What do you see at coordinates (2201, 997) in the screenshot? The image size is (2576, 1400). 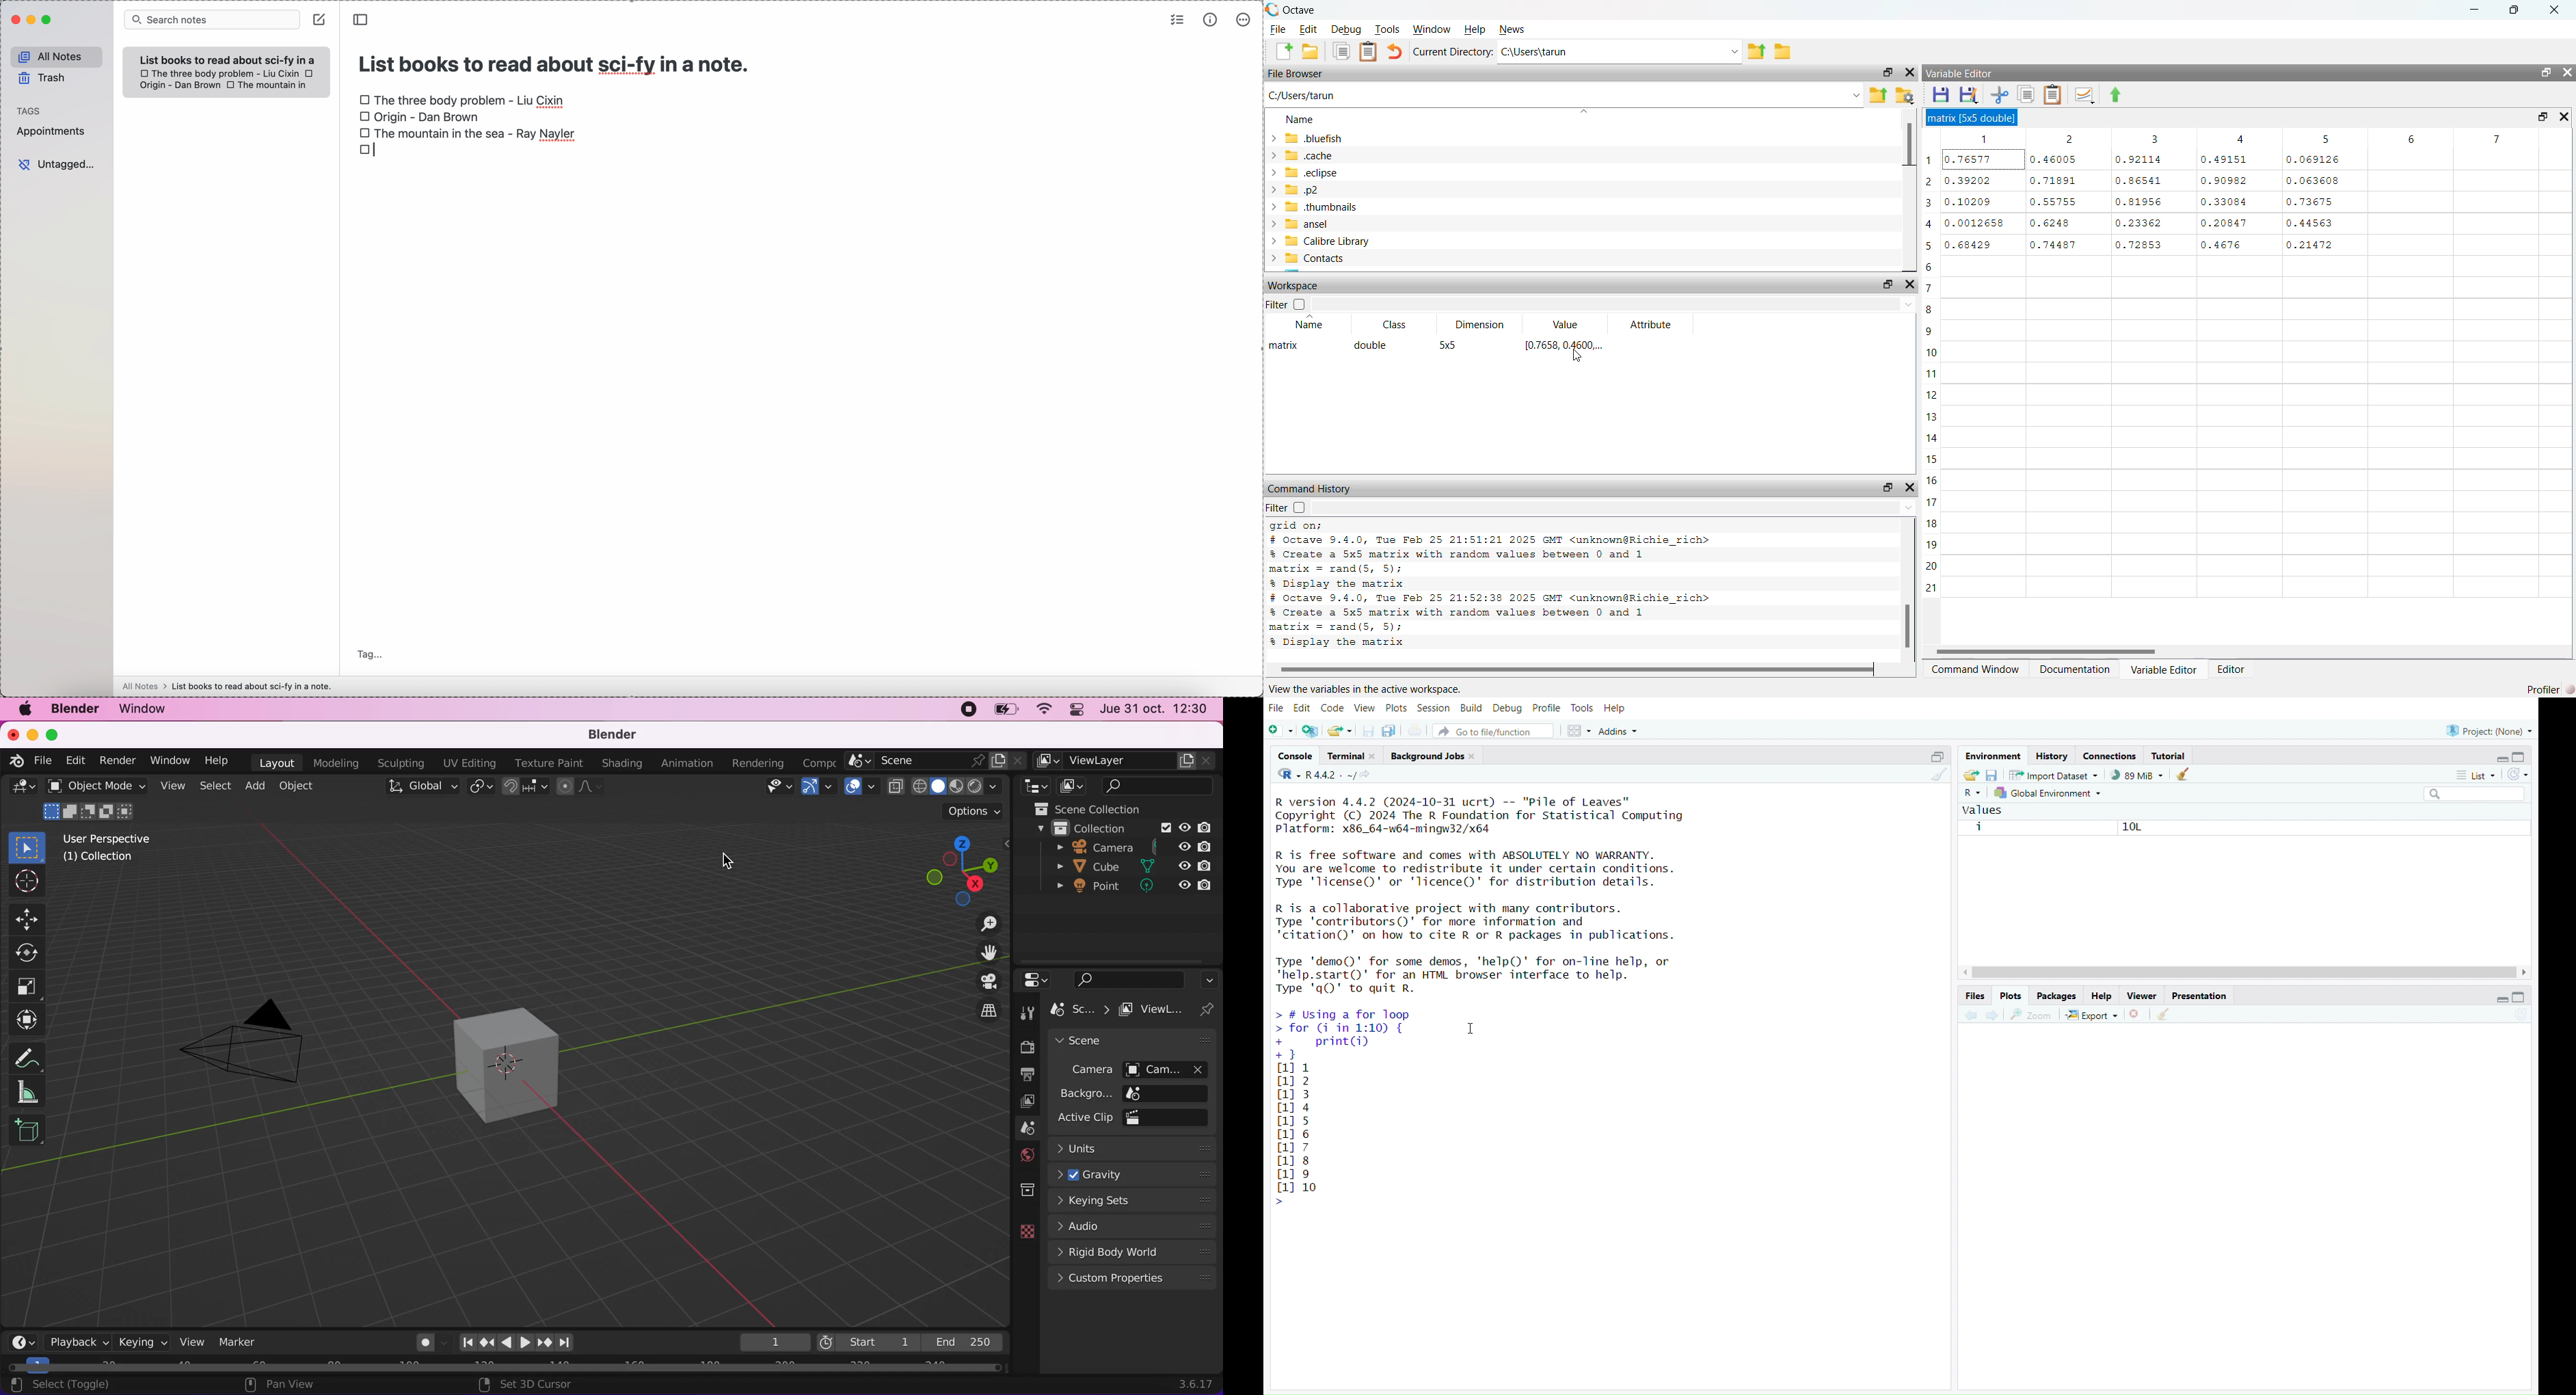 I see `presentation` at bounding box center [2201, 997].